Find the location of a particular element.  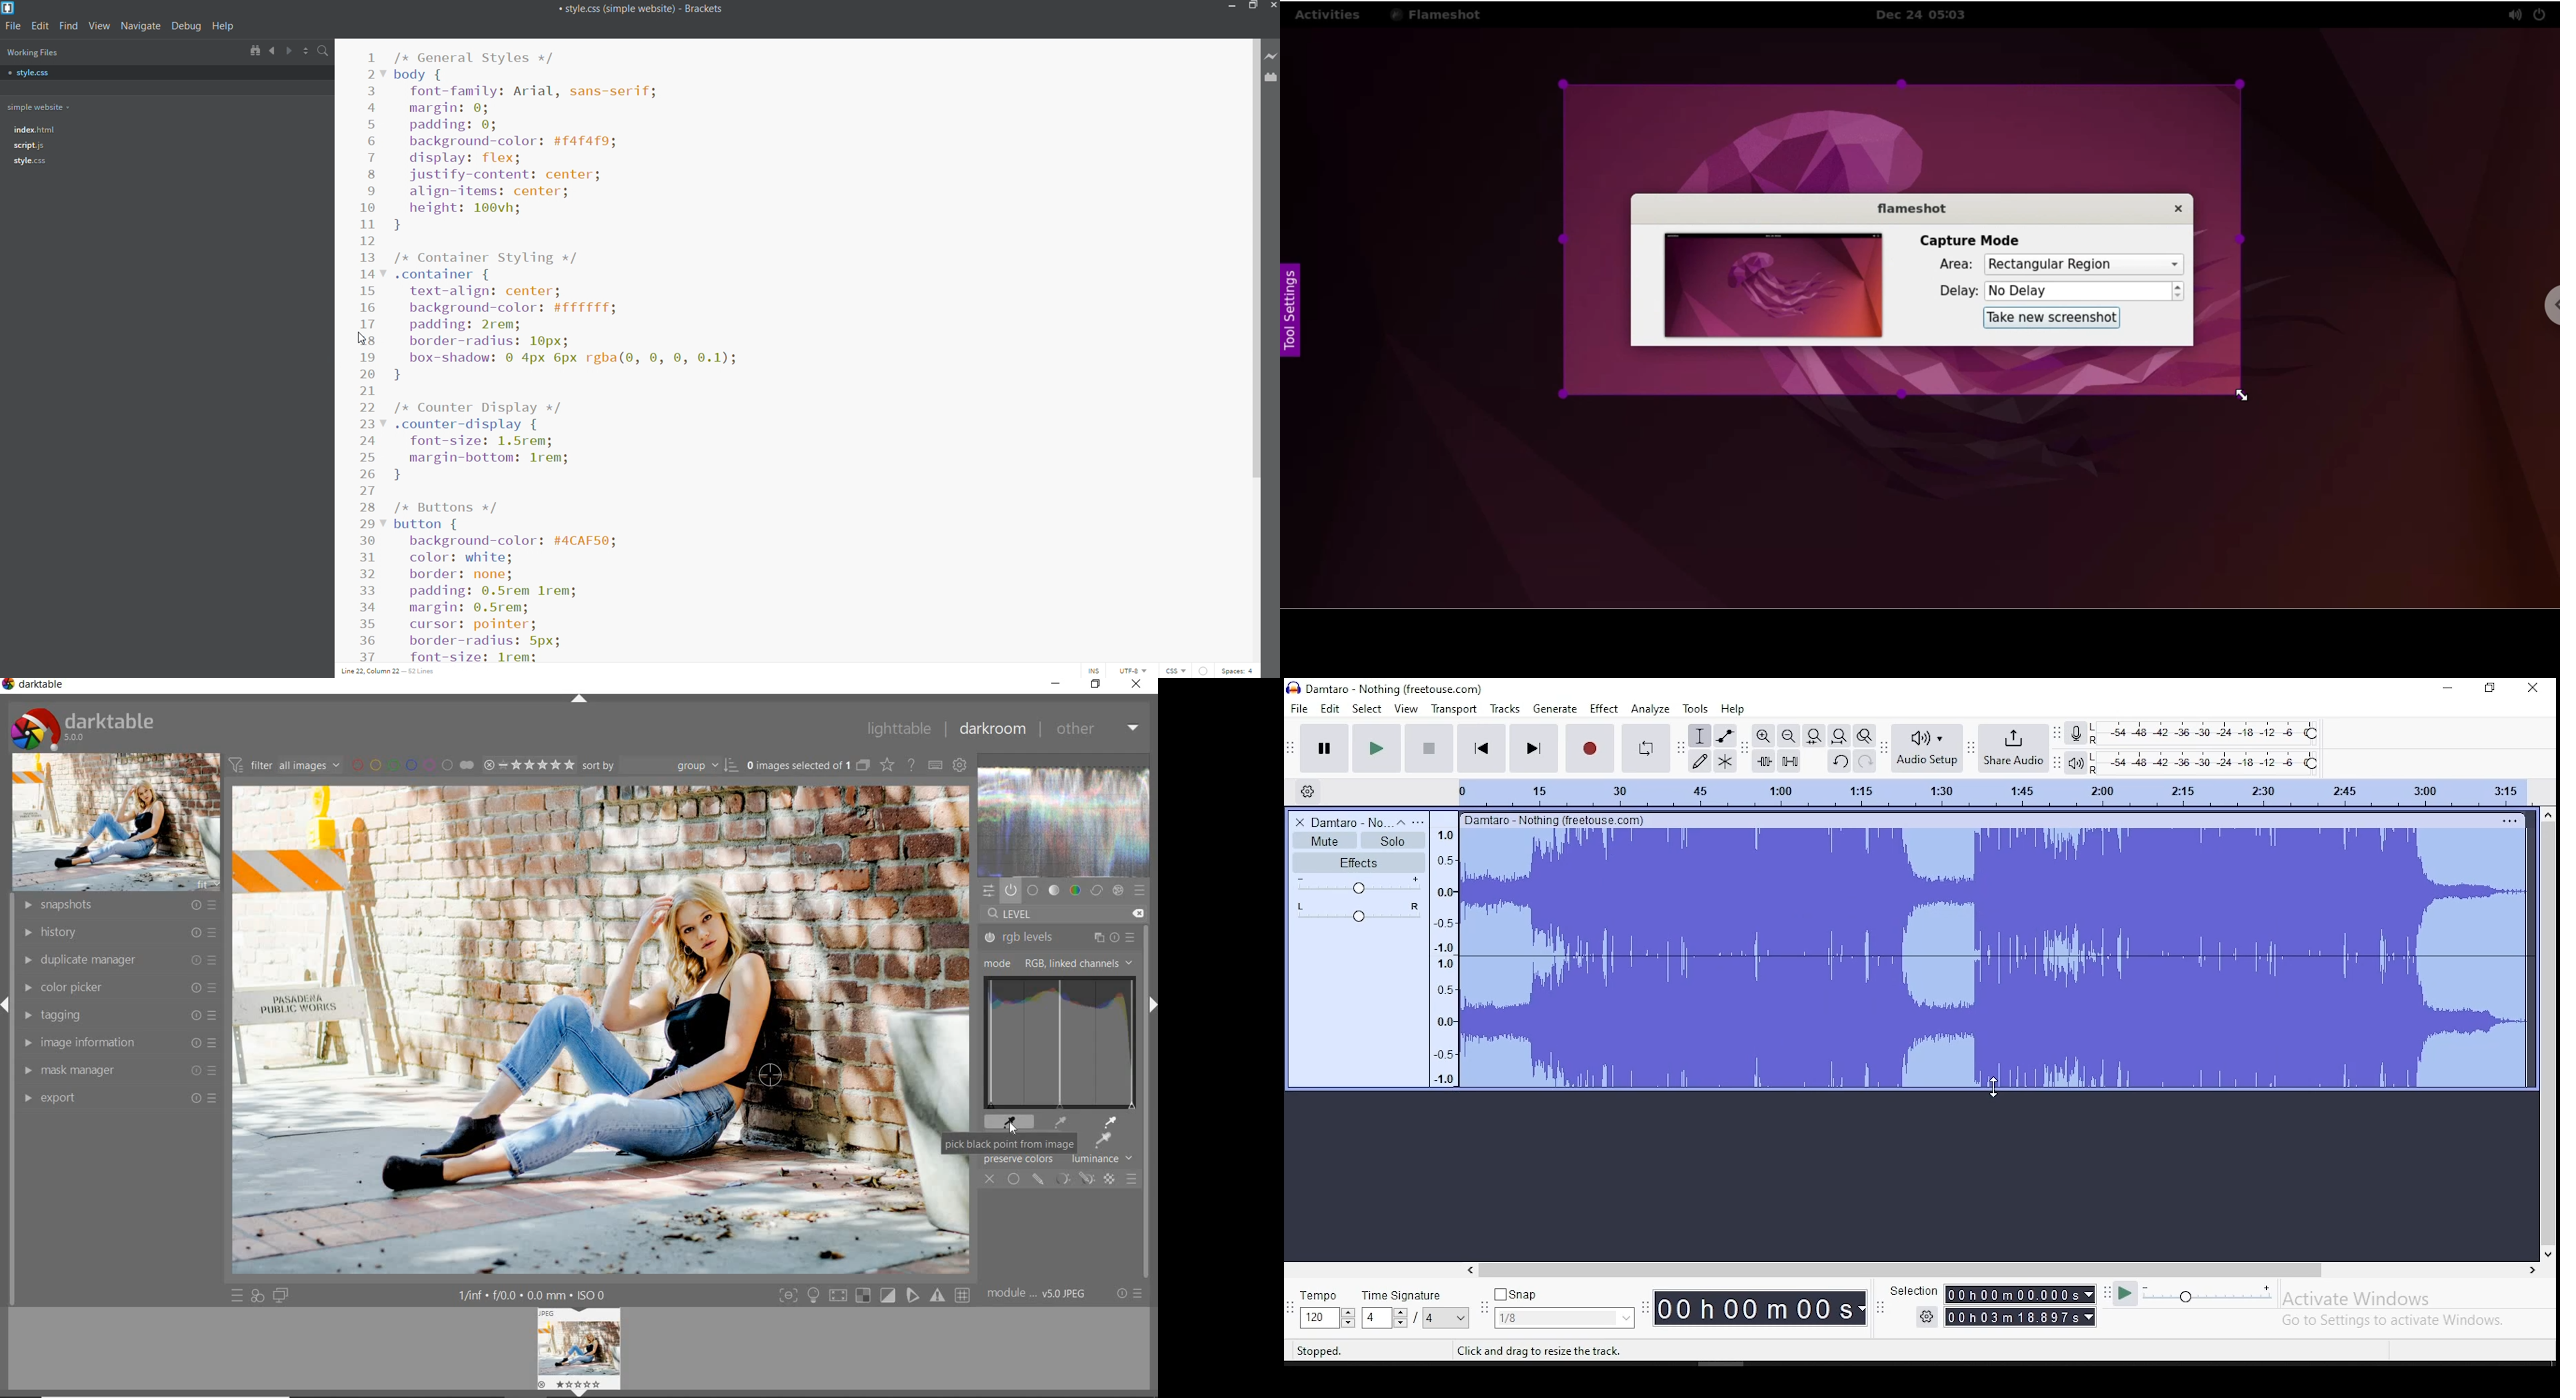

selected image is located at coordinates (464, 1029).